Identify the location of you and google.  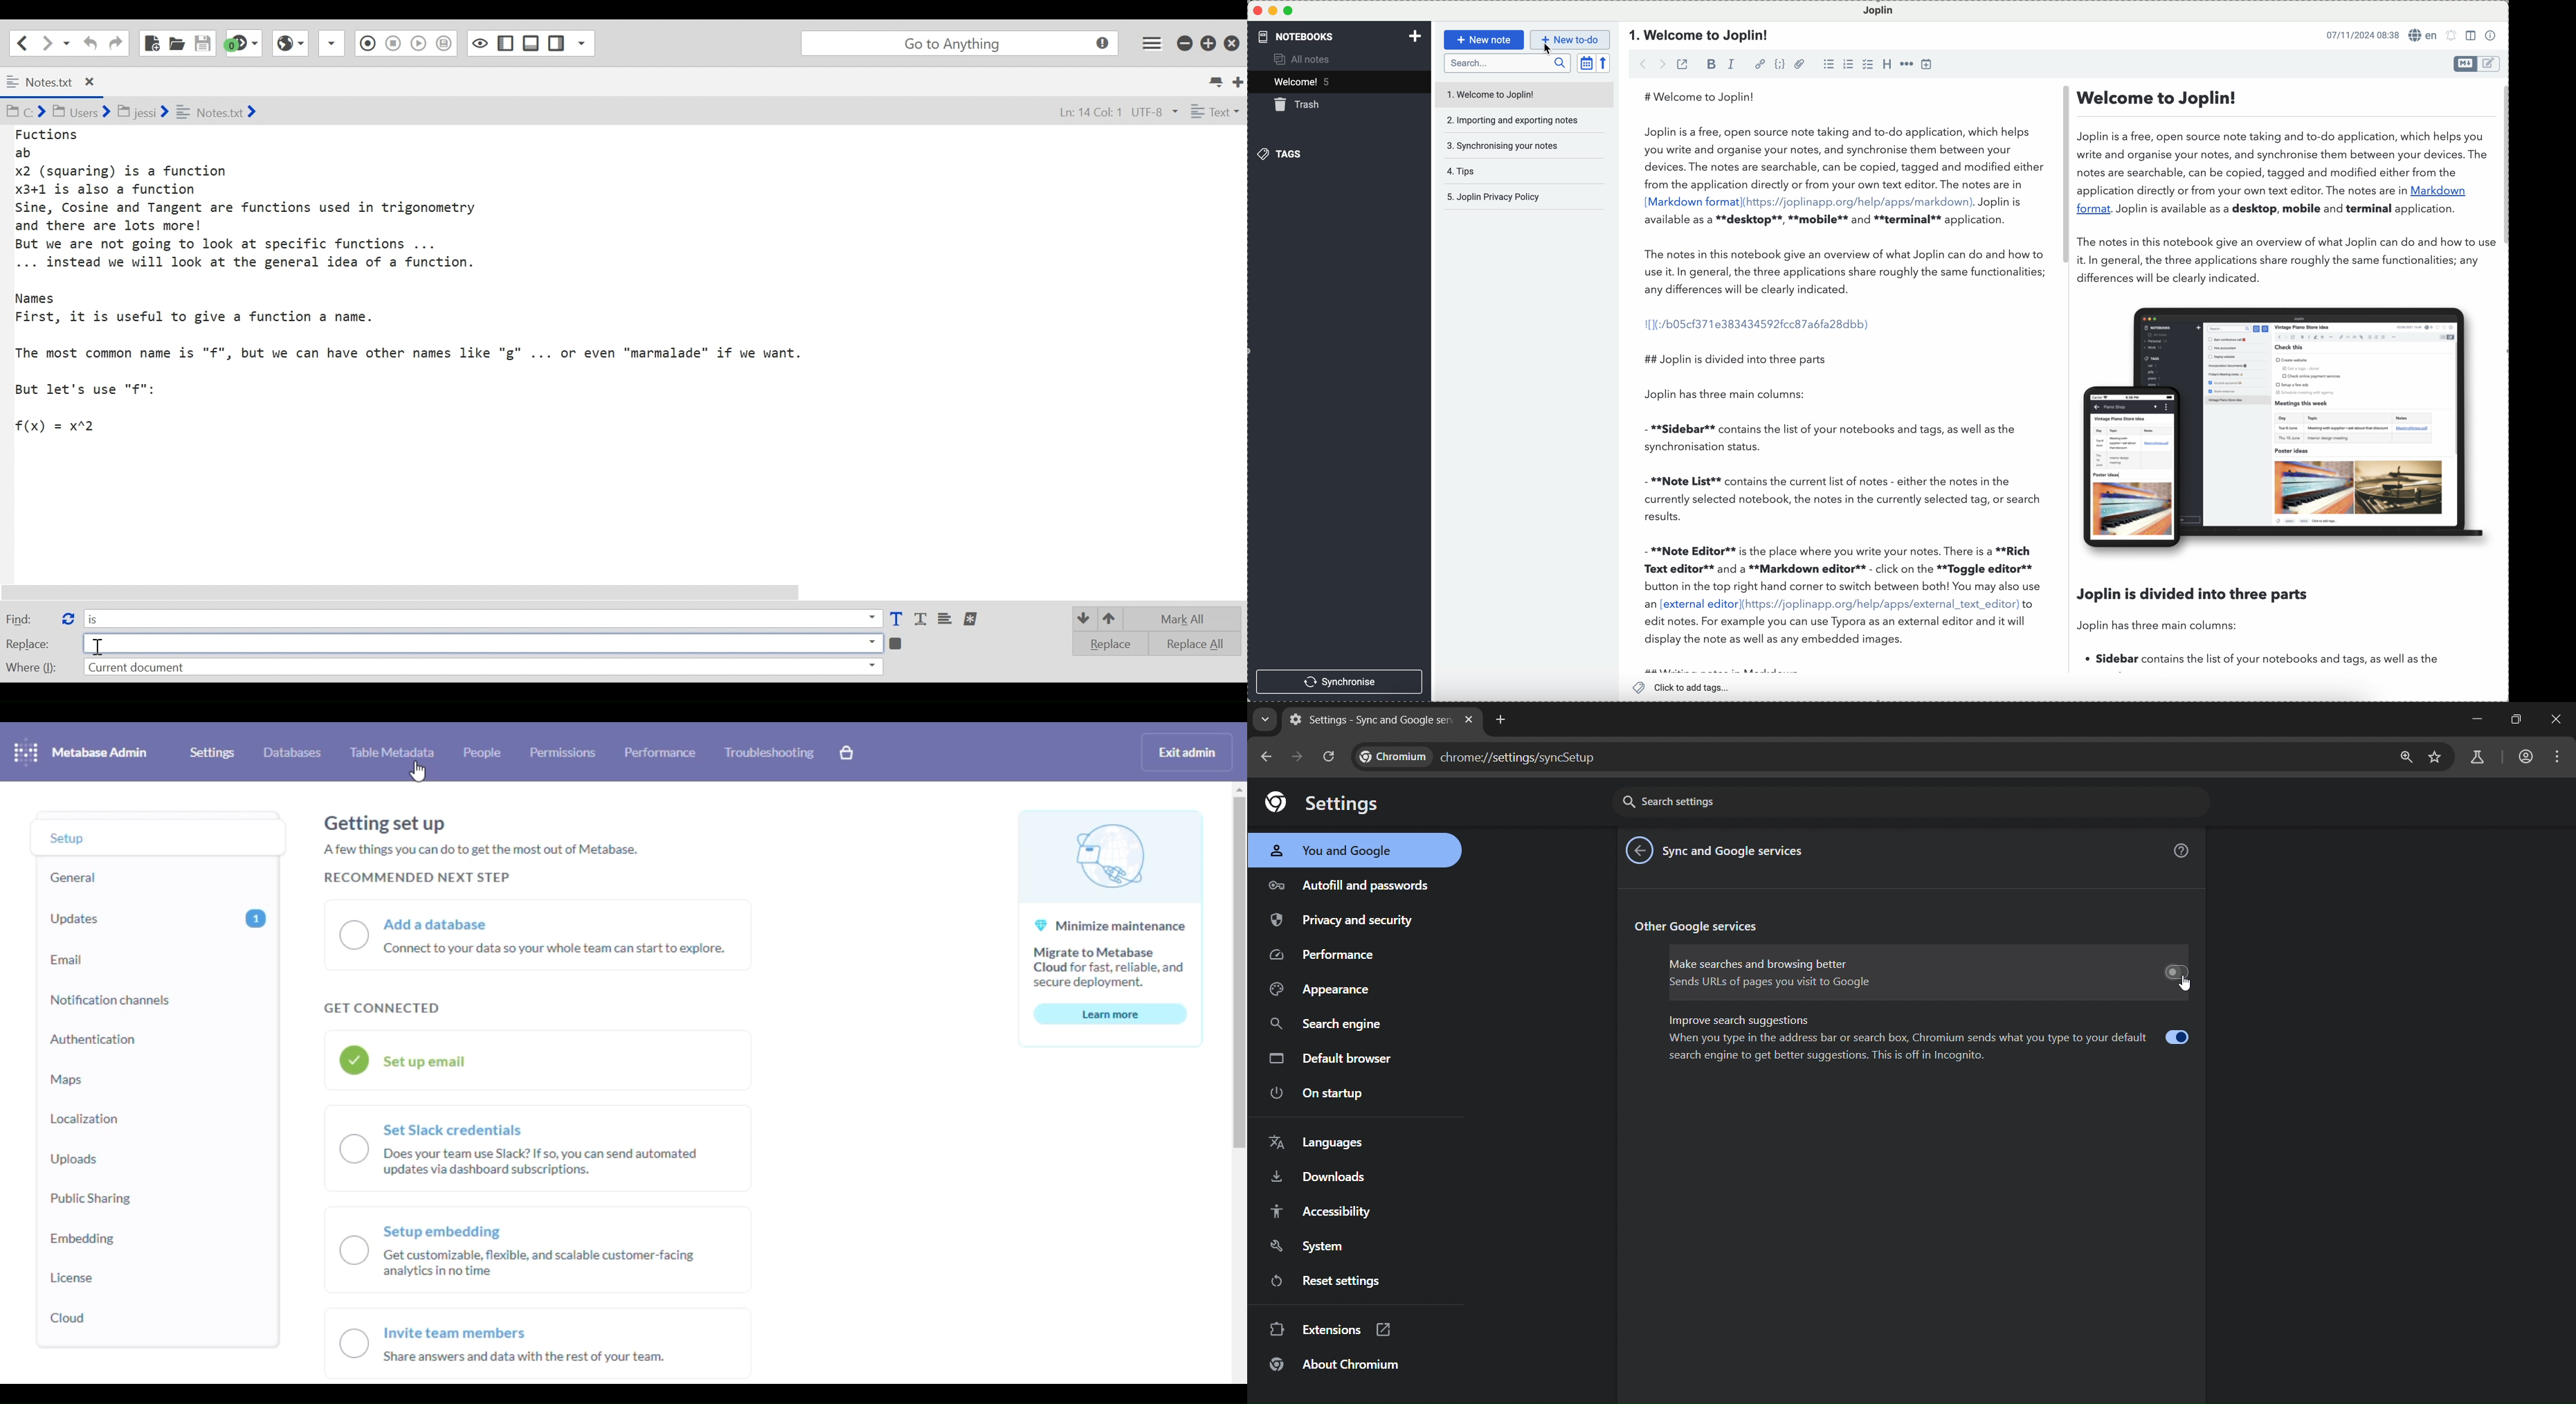
(1342, 852).